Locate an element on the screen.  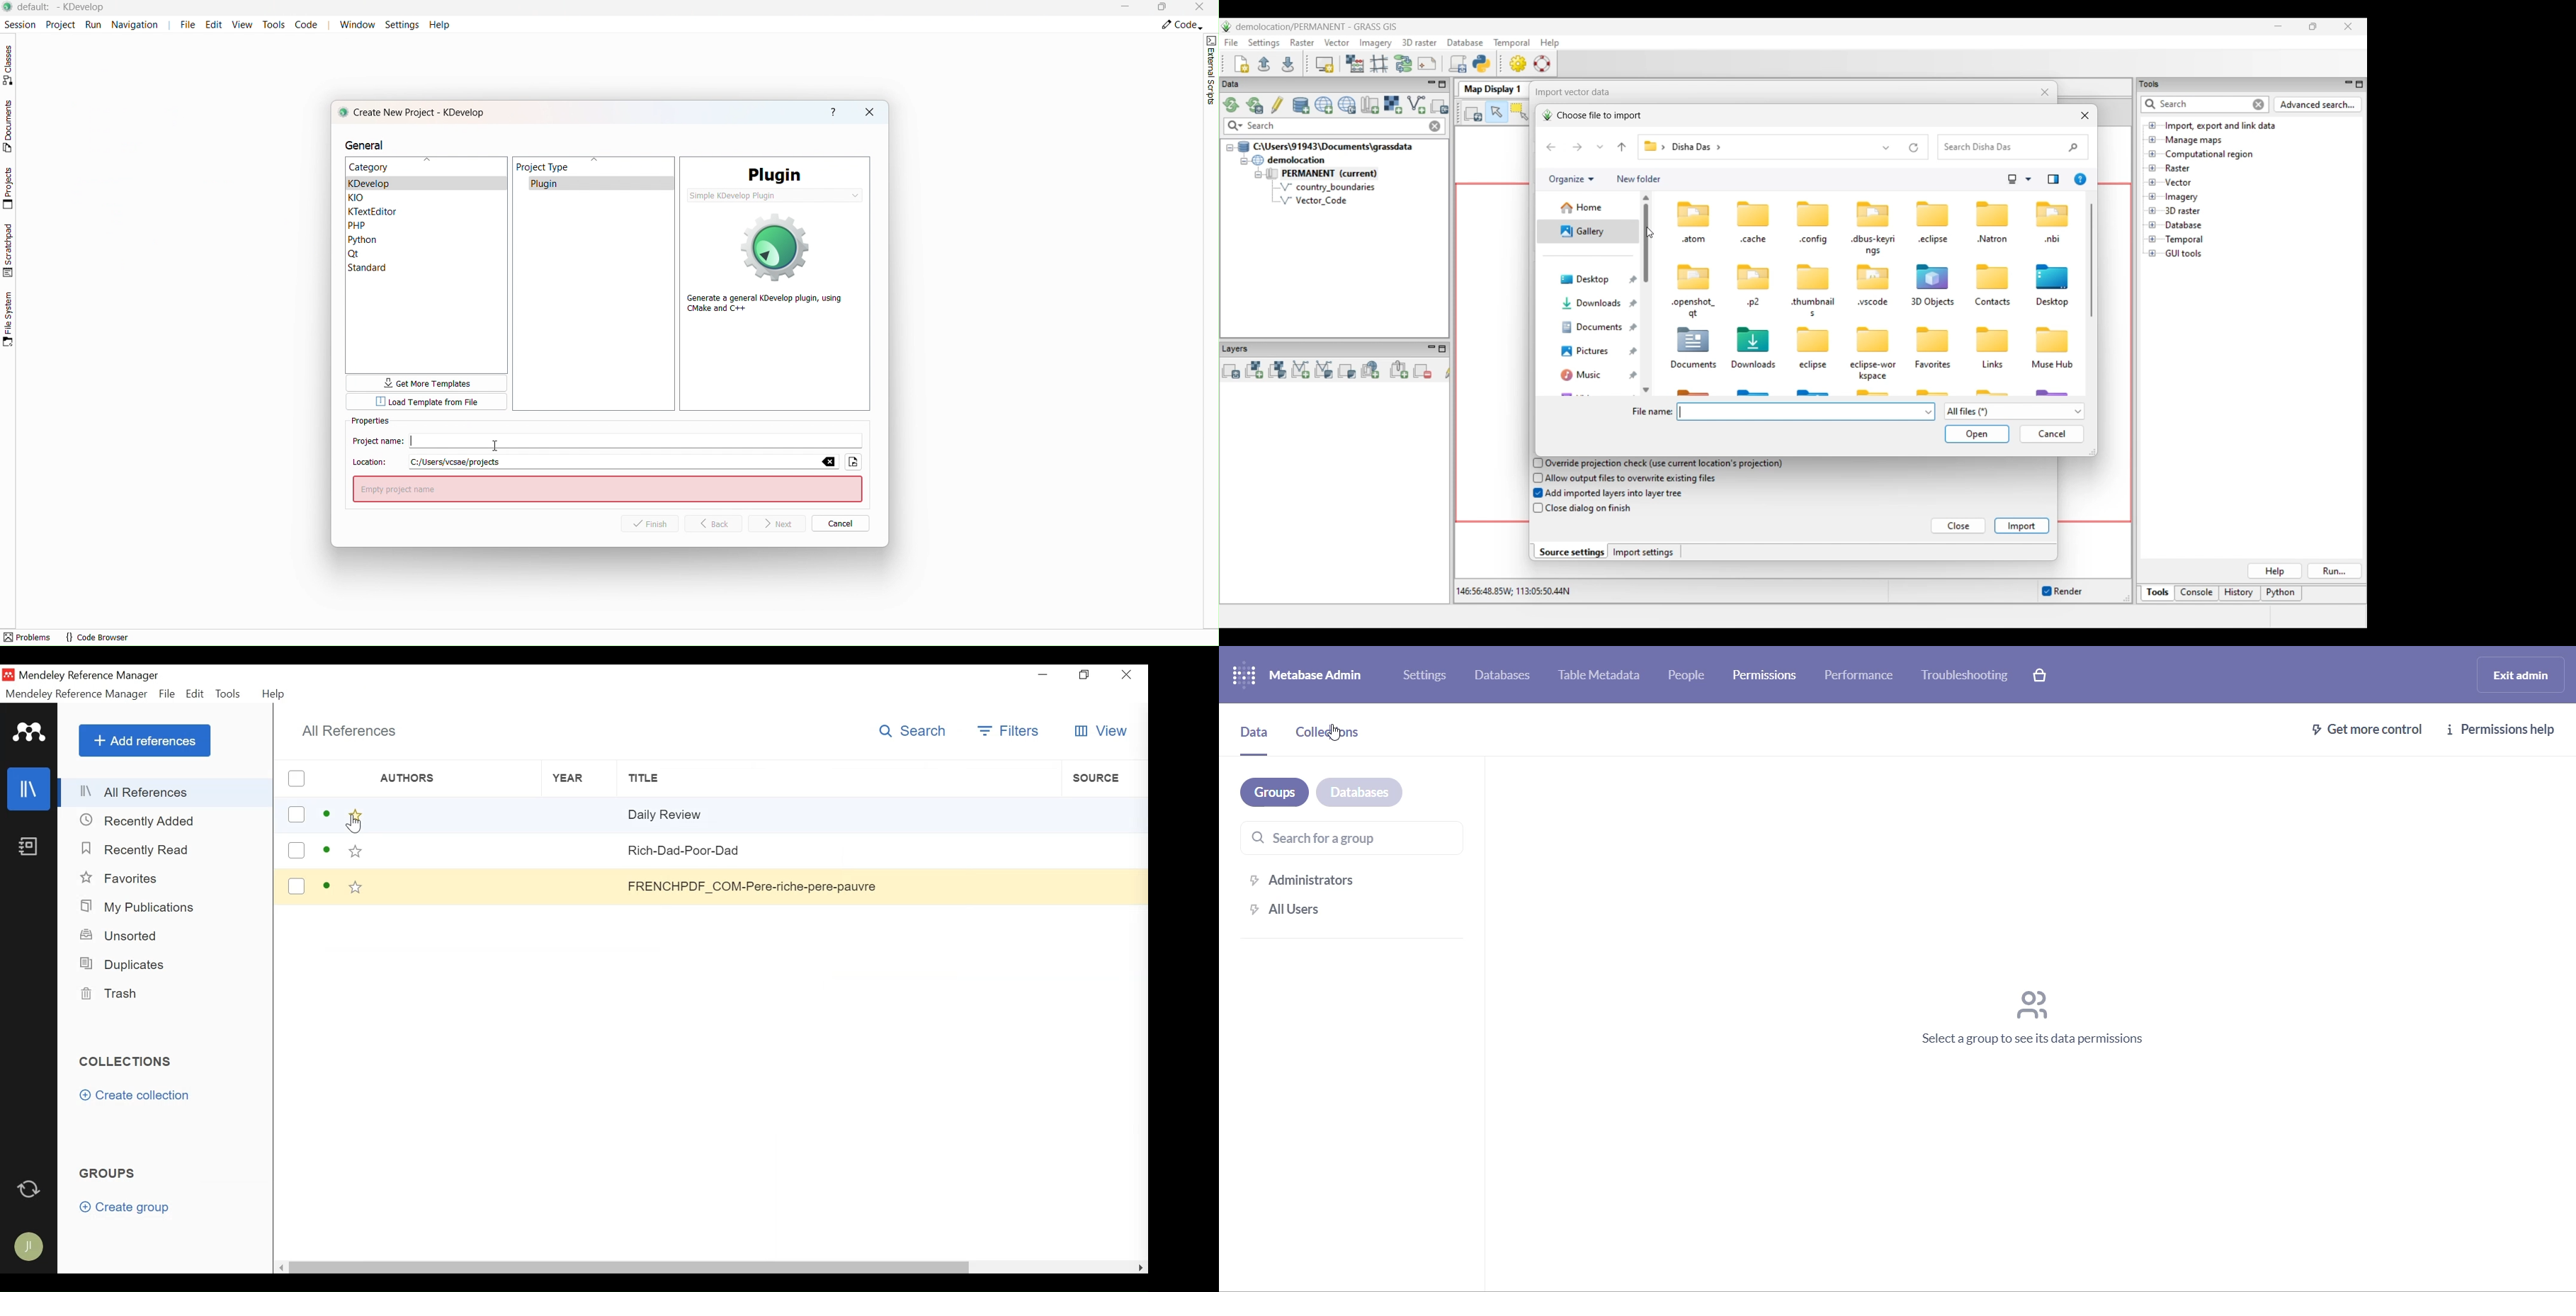
groups is located at coordinates (1276, 795).